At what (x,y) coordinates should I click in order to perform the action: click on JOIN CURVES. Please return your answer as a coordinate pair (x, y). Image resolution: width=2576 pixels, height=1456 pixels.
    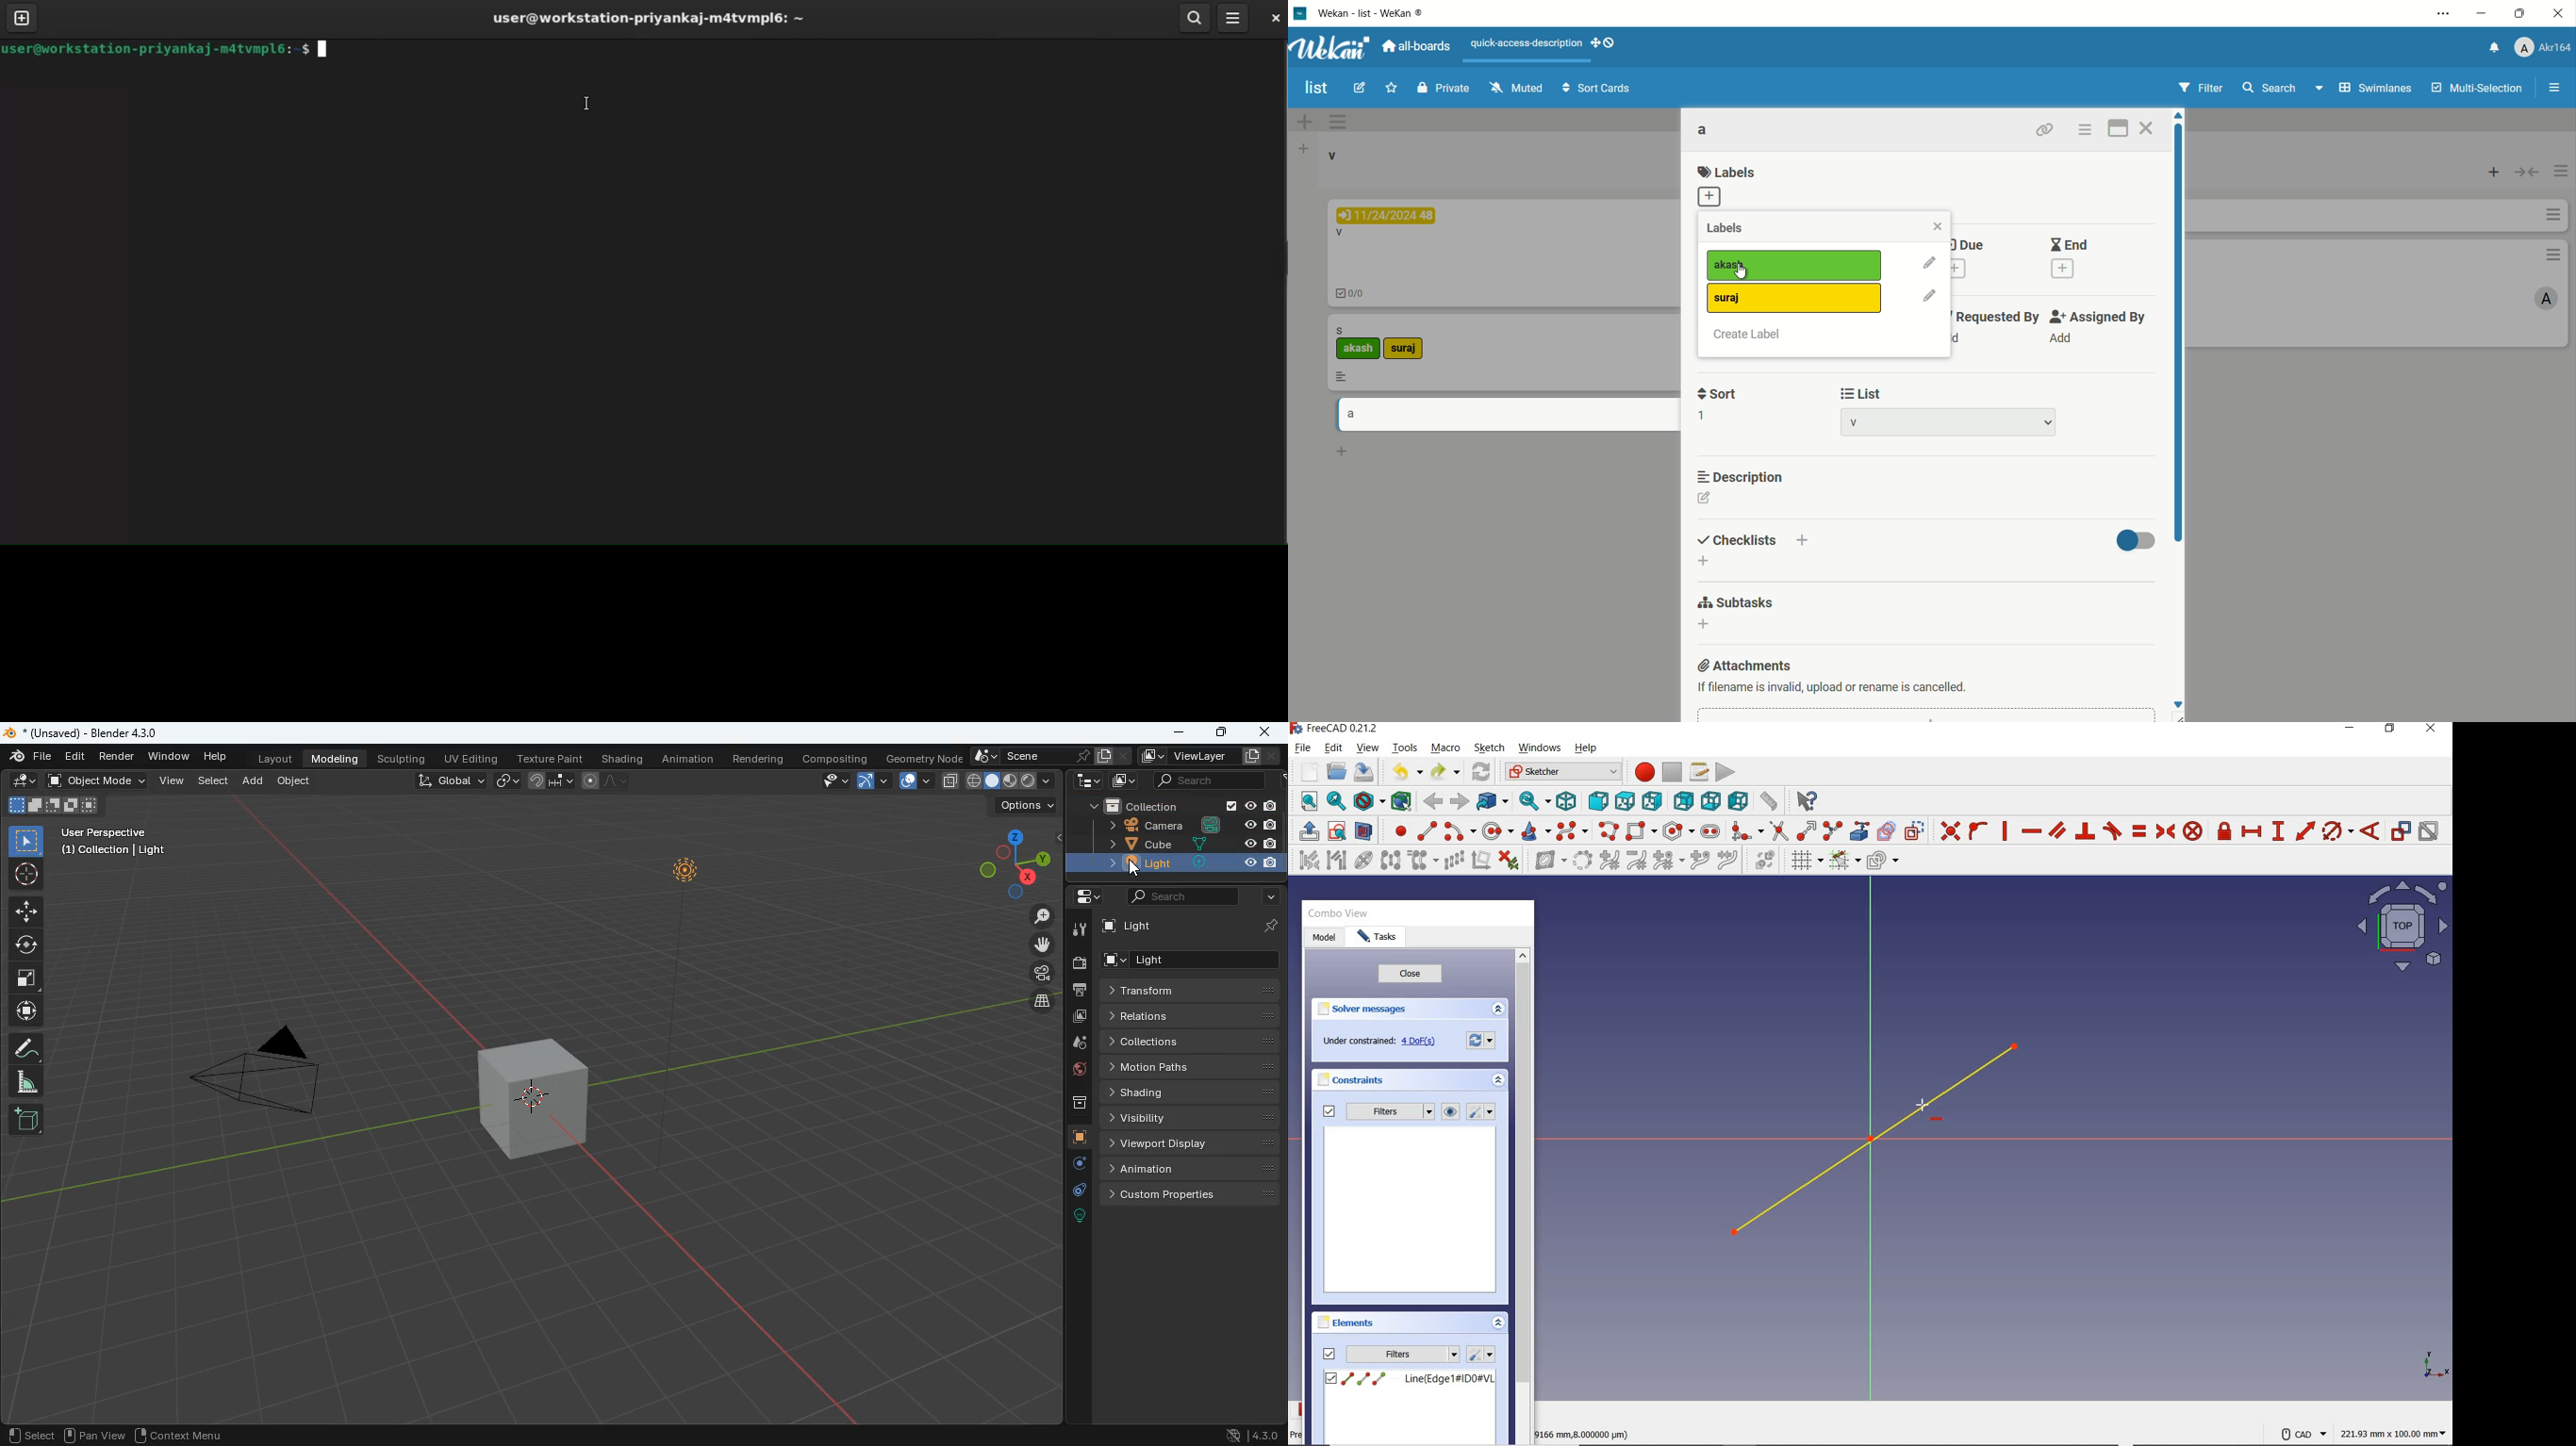
    Looking at the image, I should click on (1728, 859).